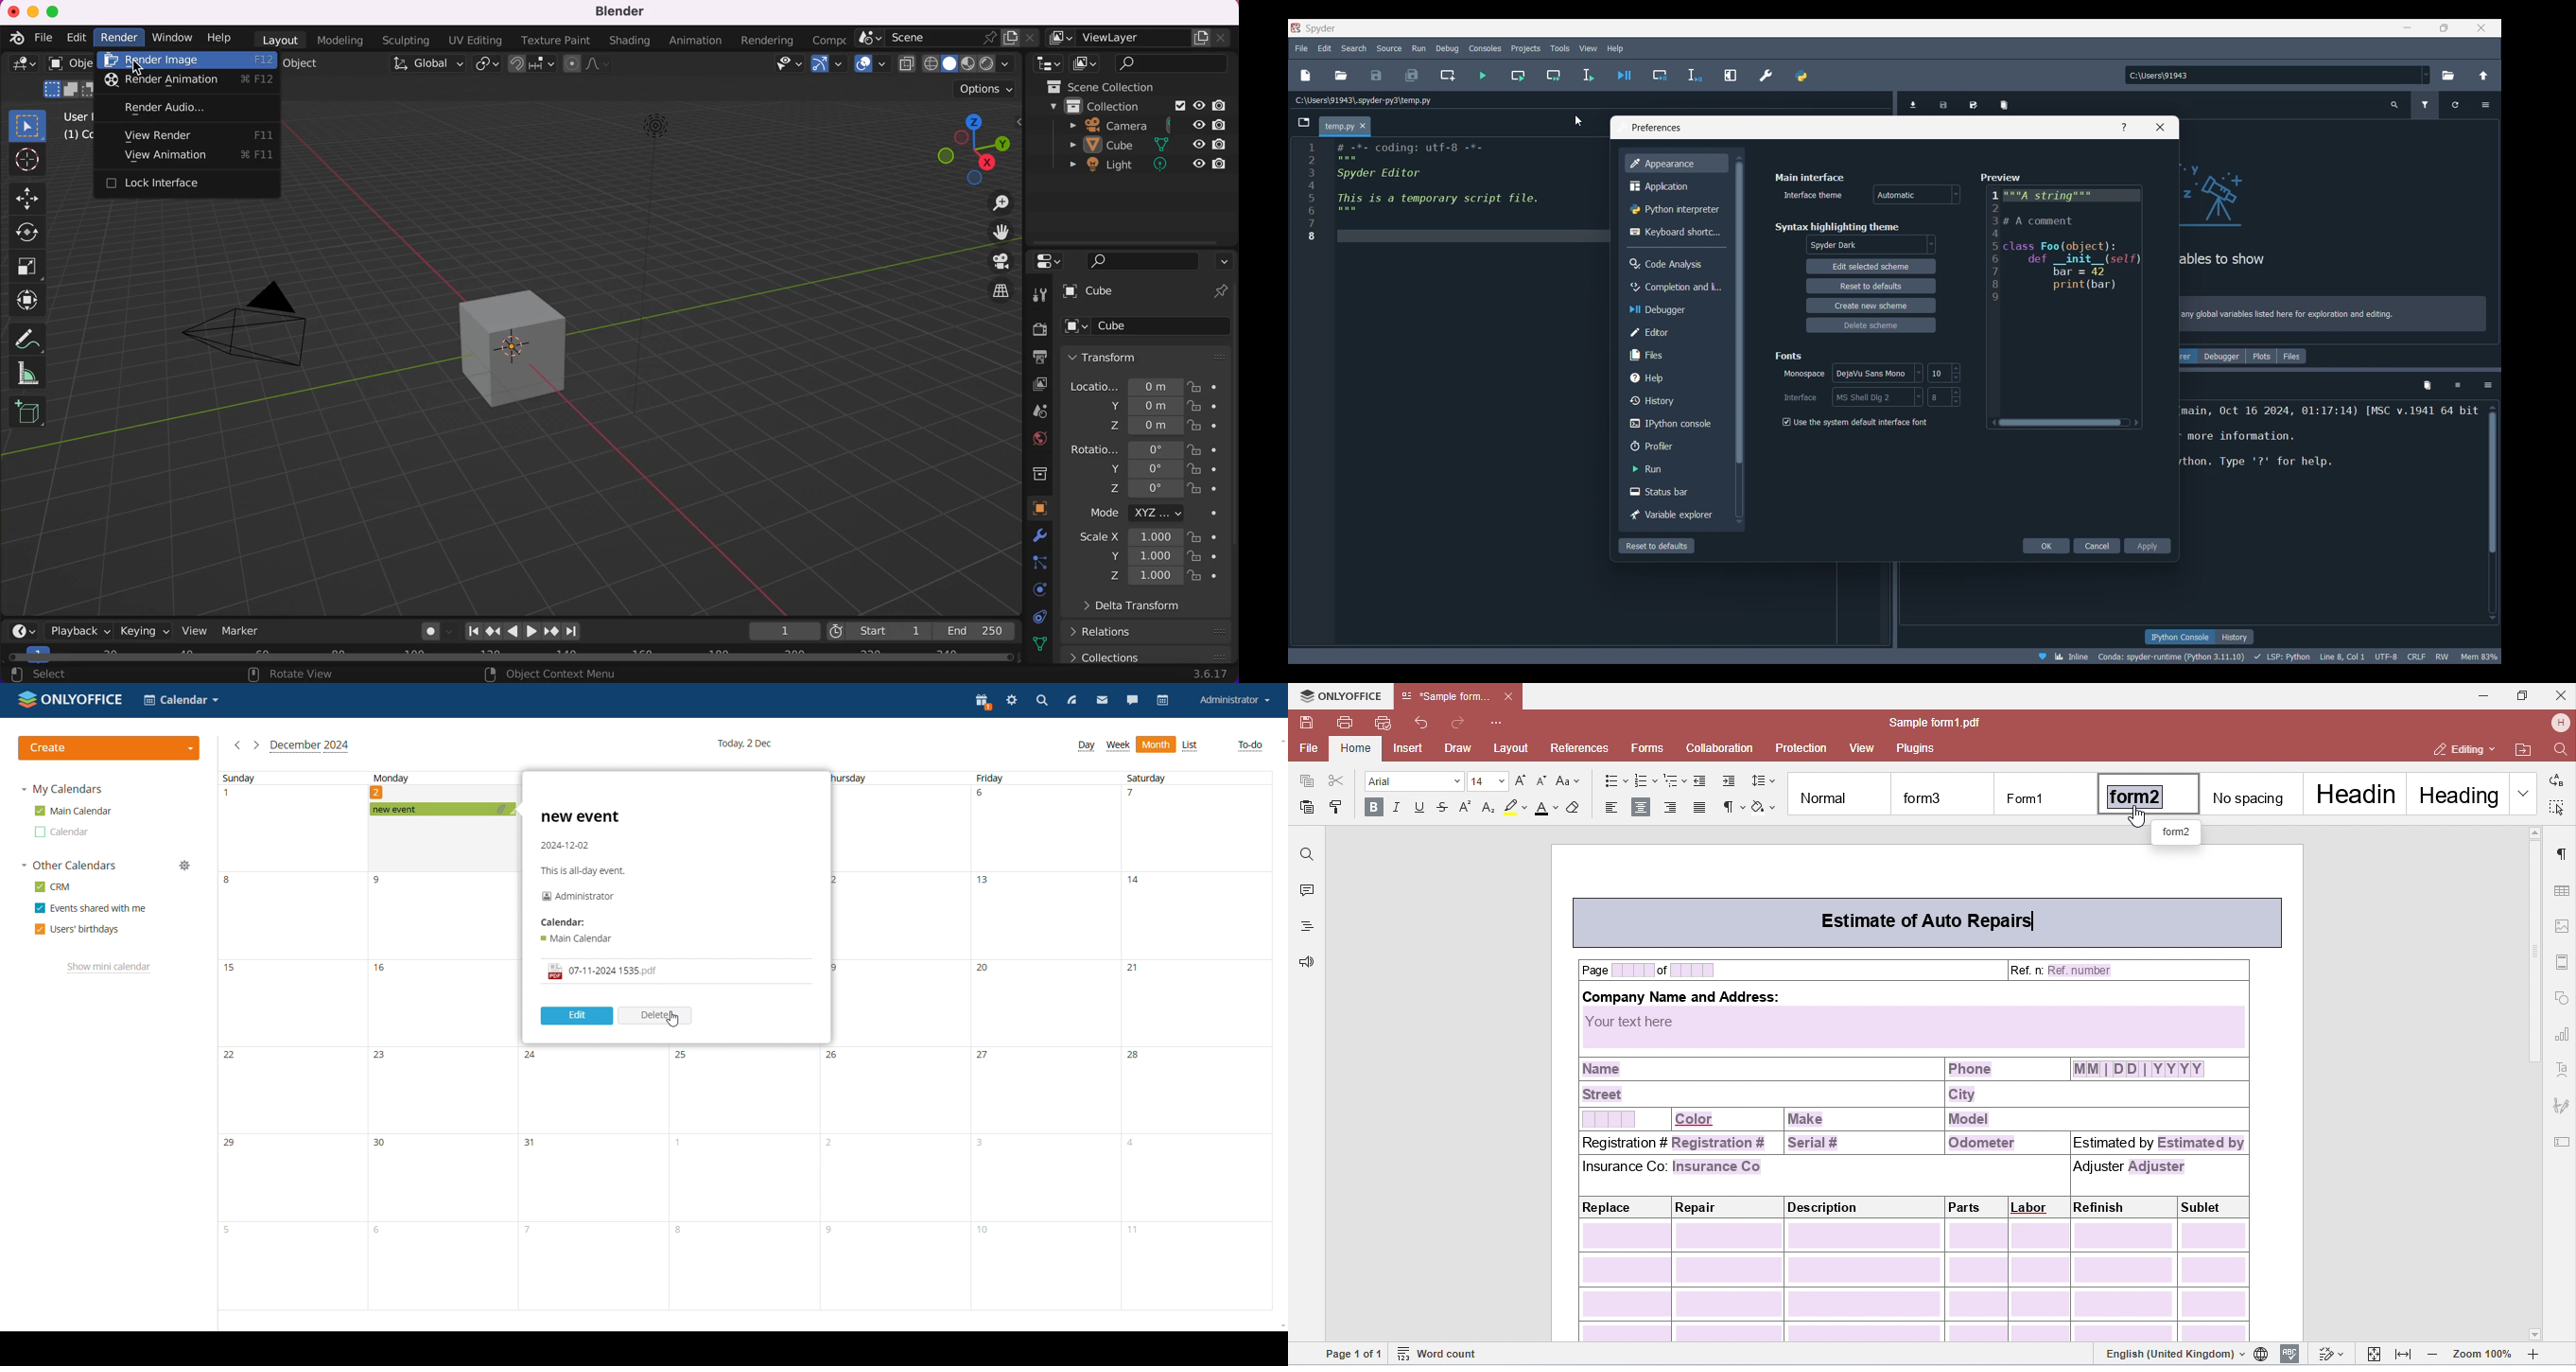  Describe the element at coordinates (832, 1233) in the screenshot. I see `9` at that location.